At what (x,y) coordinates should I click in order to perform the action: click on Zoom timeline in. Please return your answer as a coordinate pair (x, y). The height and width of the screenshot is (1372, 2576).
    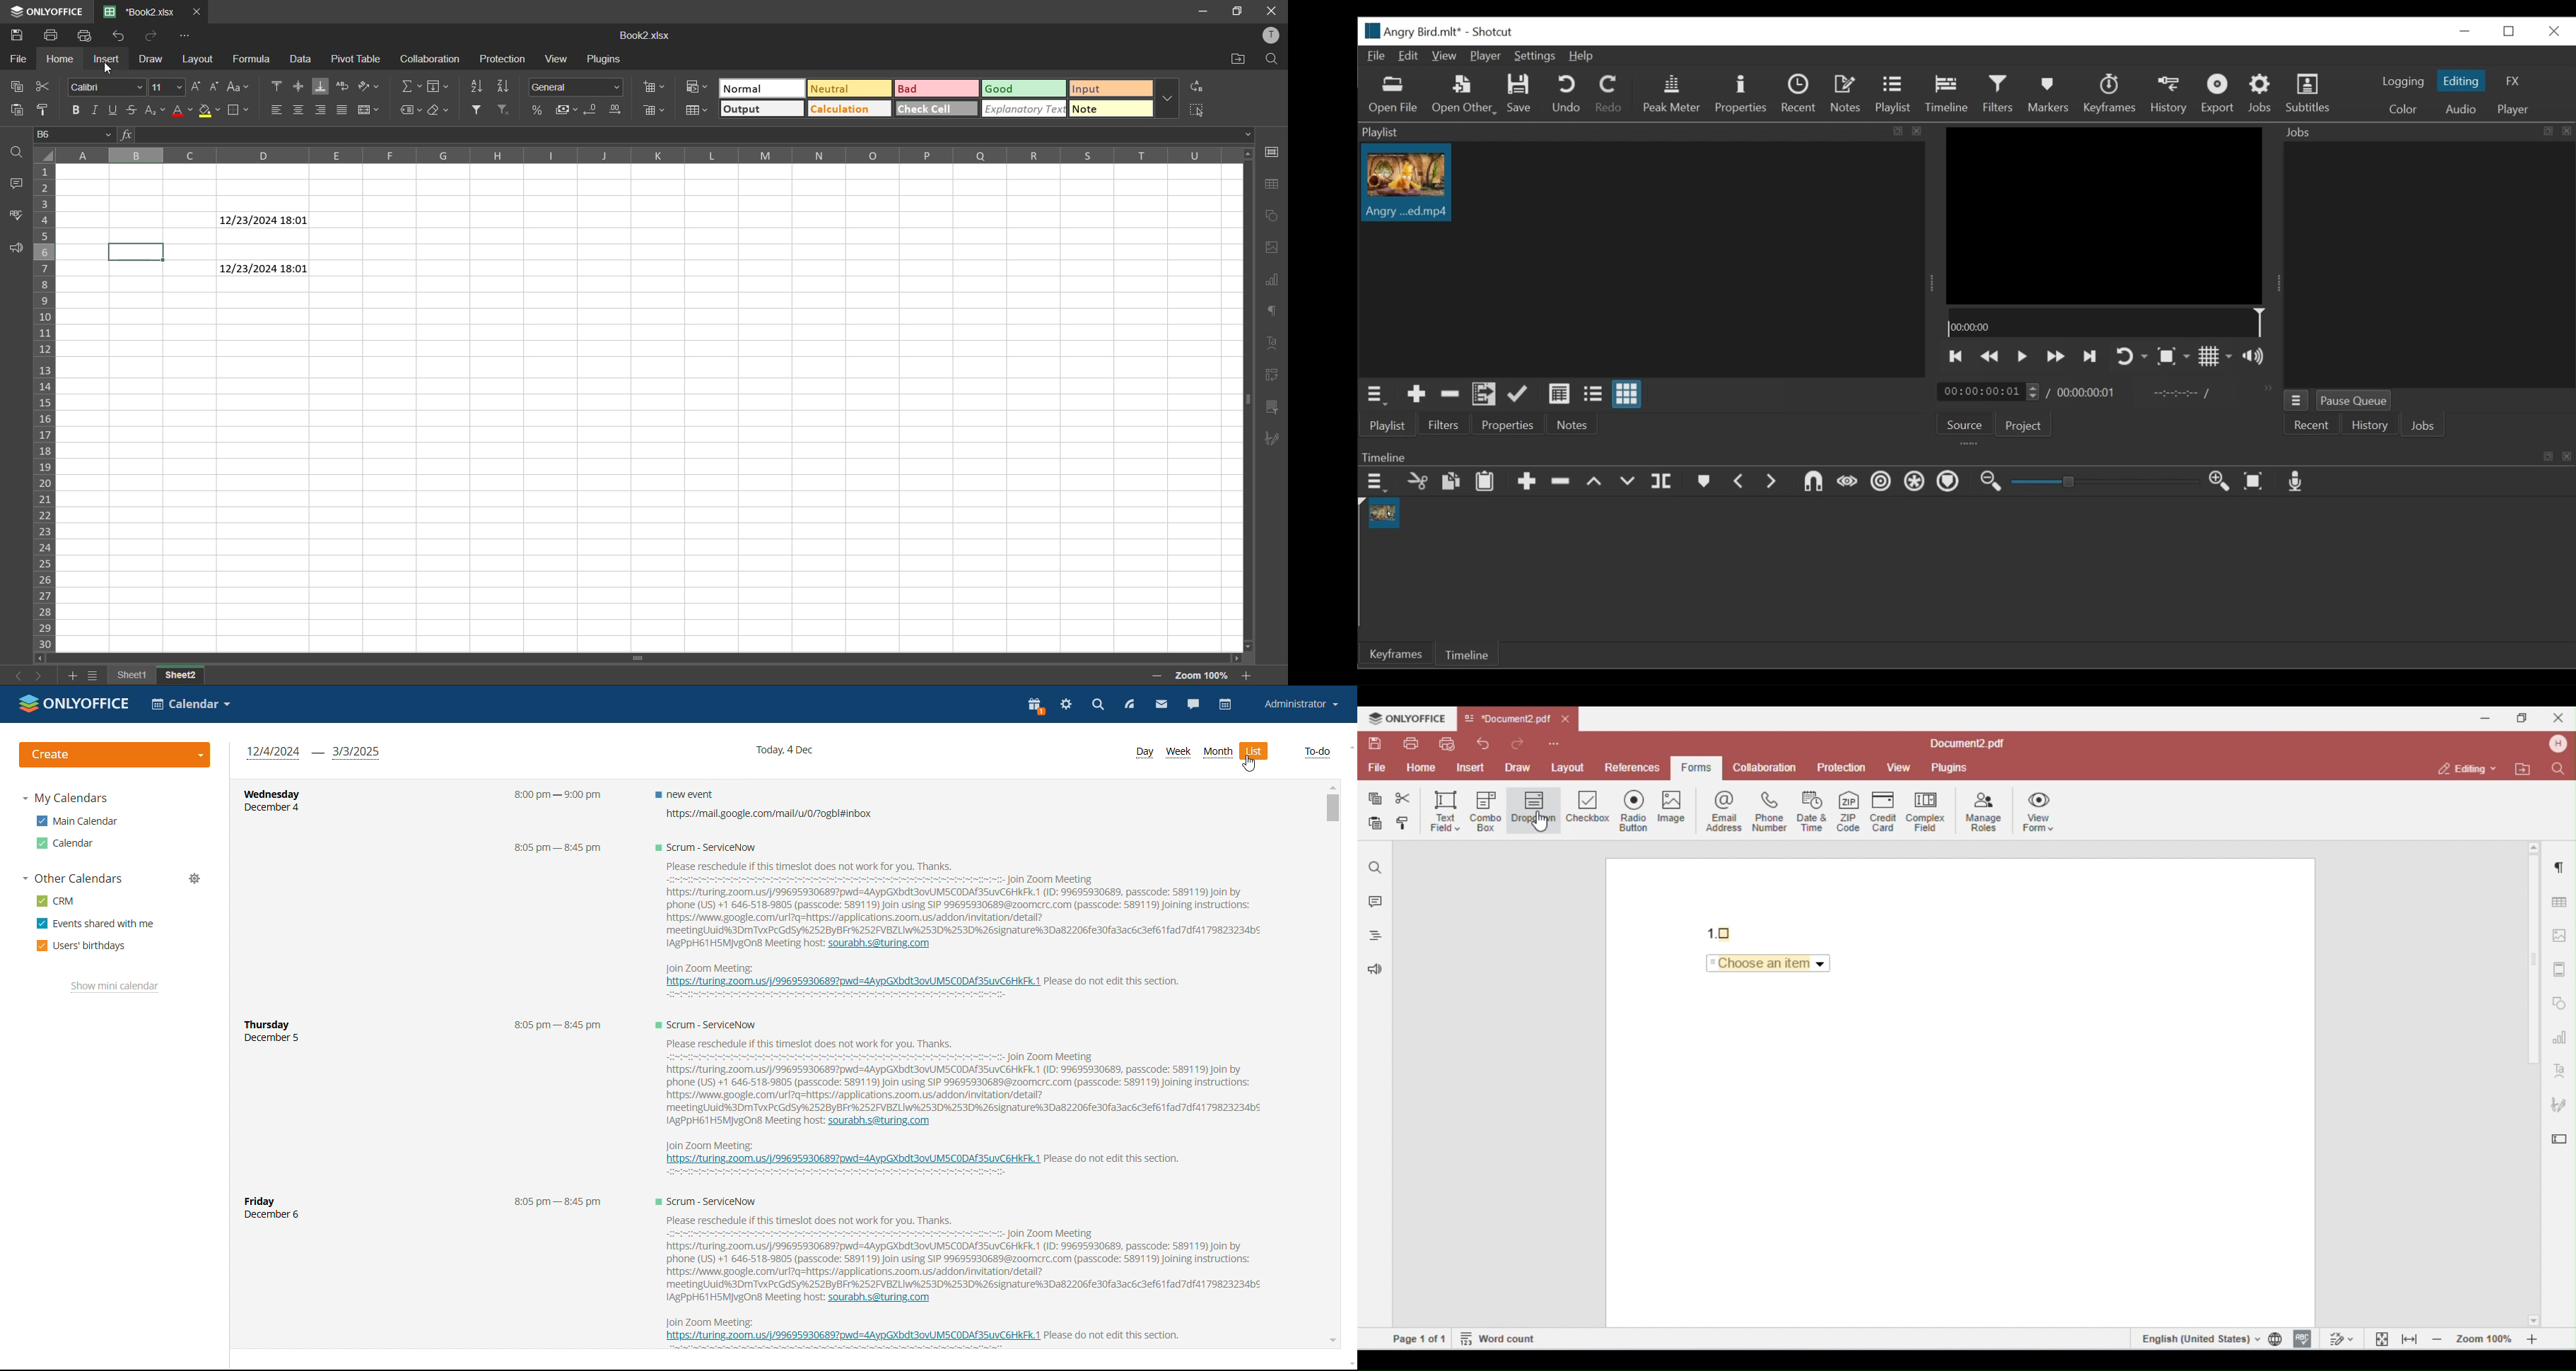
    Looking at the image, I should click on (2220, 481).